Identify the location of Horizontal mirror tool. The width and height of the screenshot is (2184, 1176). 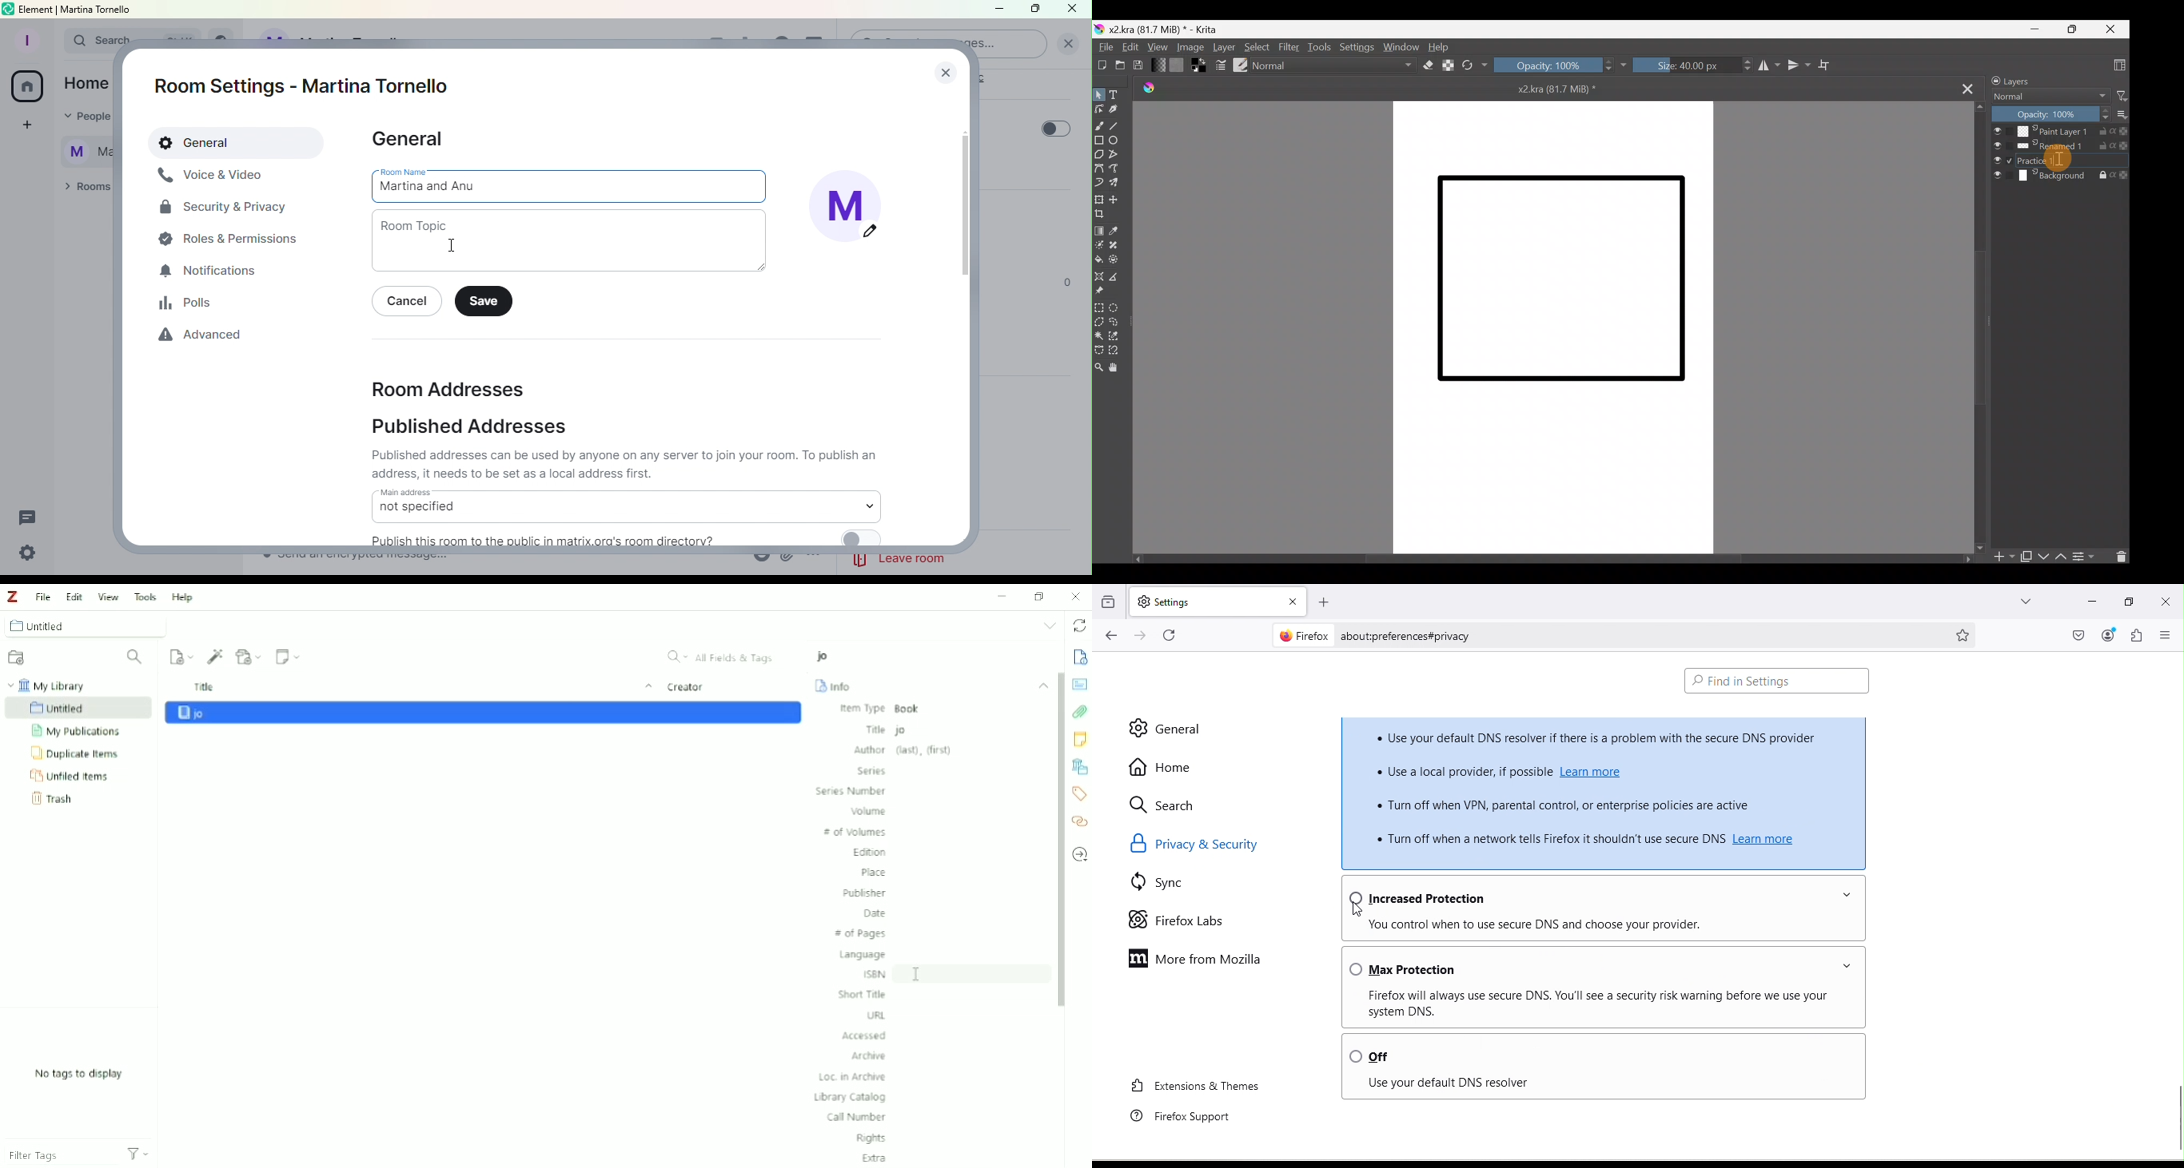
(1768, 64).